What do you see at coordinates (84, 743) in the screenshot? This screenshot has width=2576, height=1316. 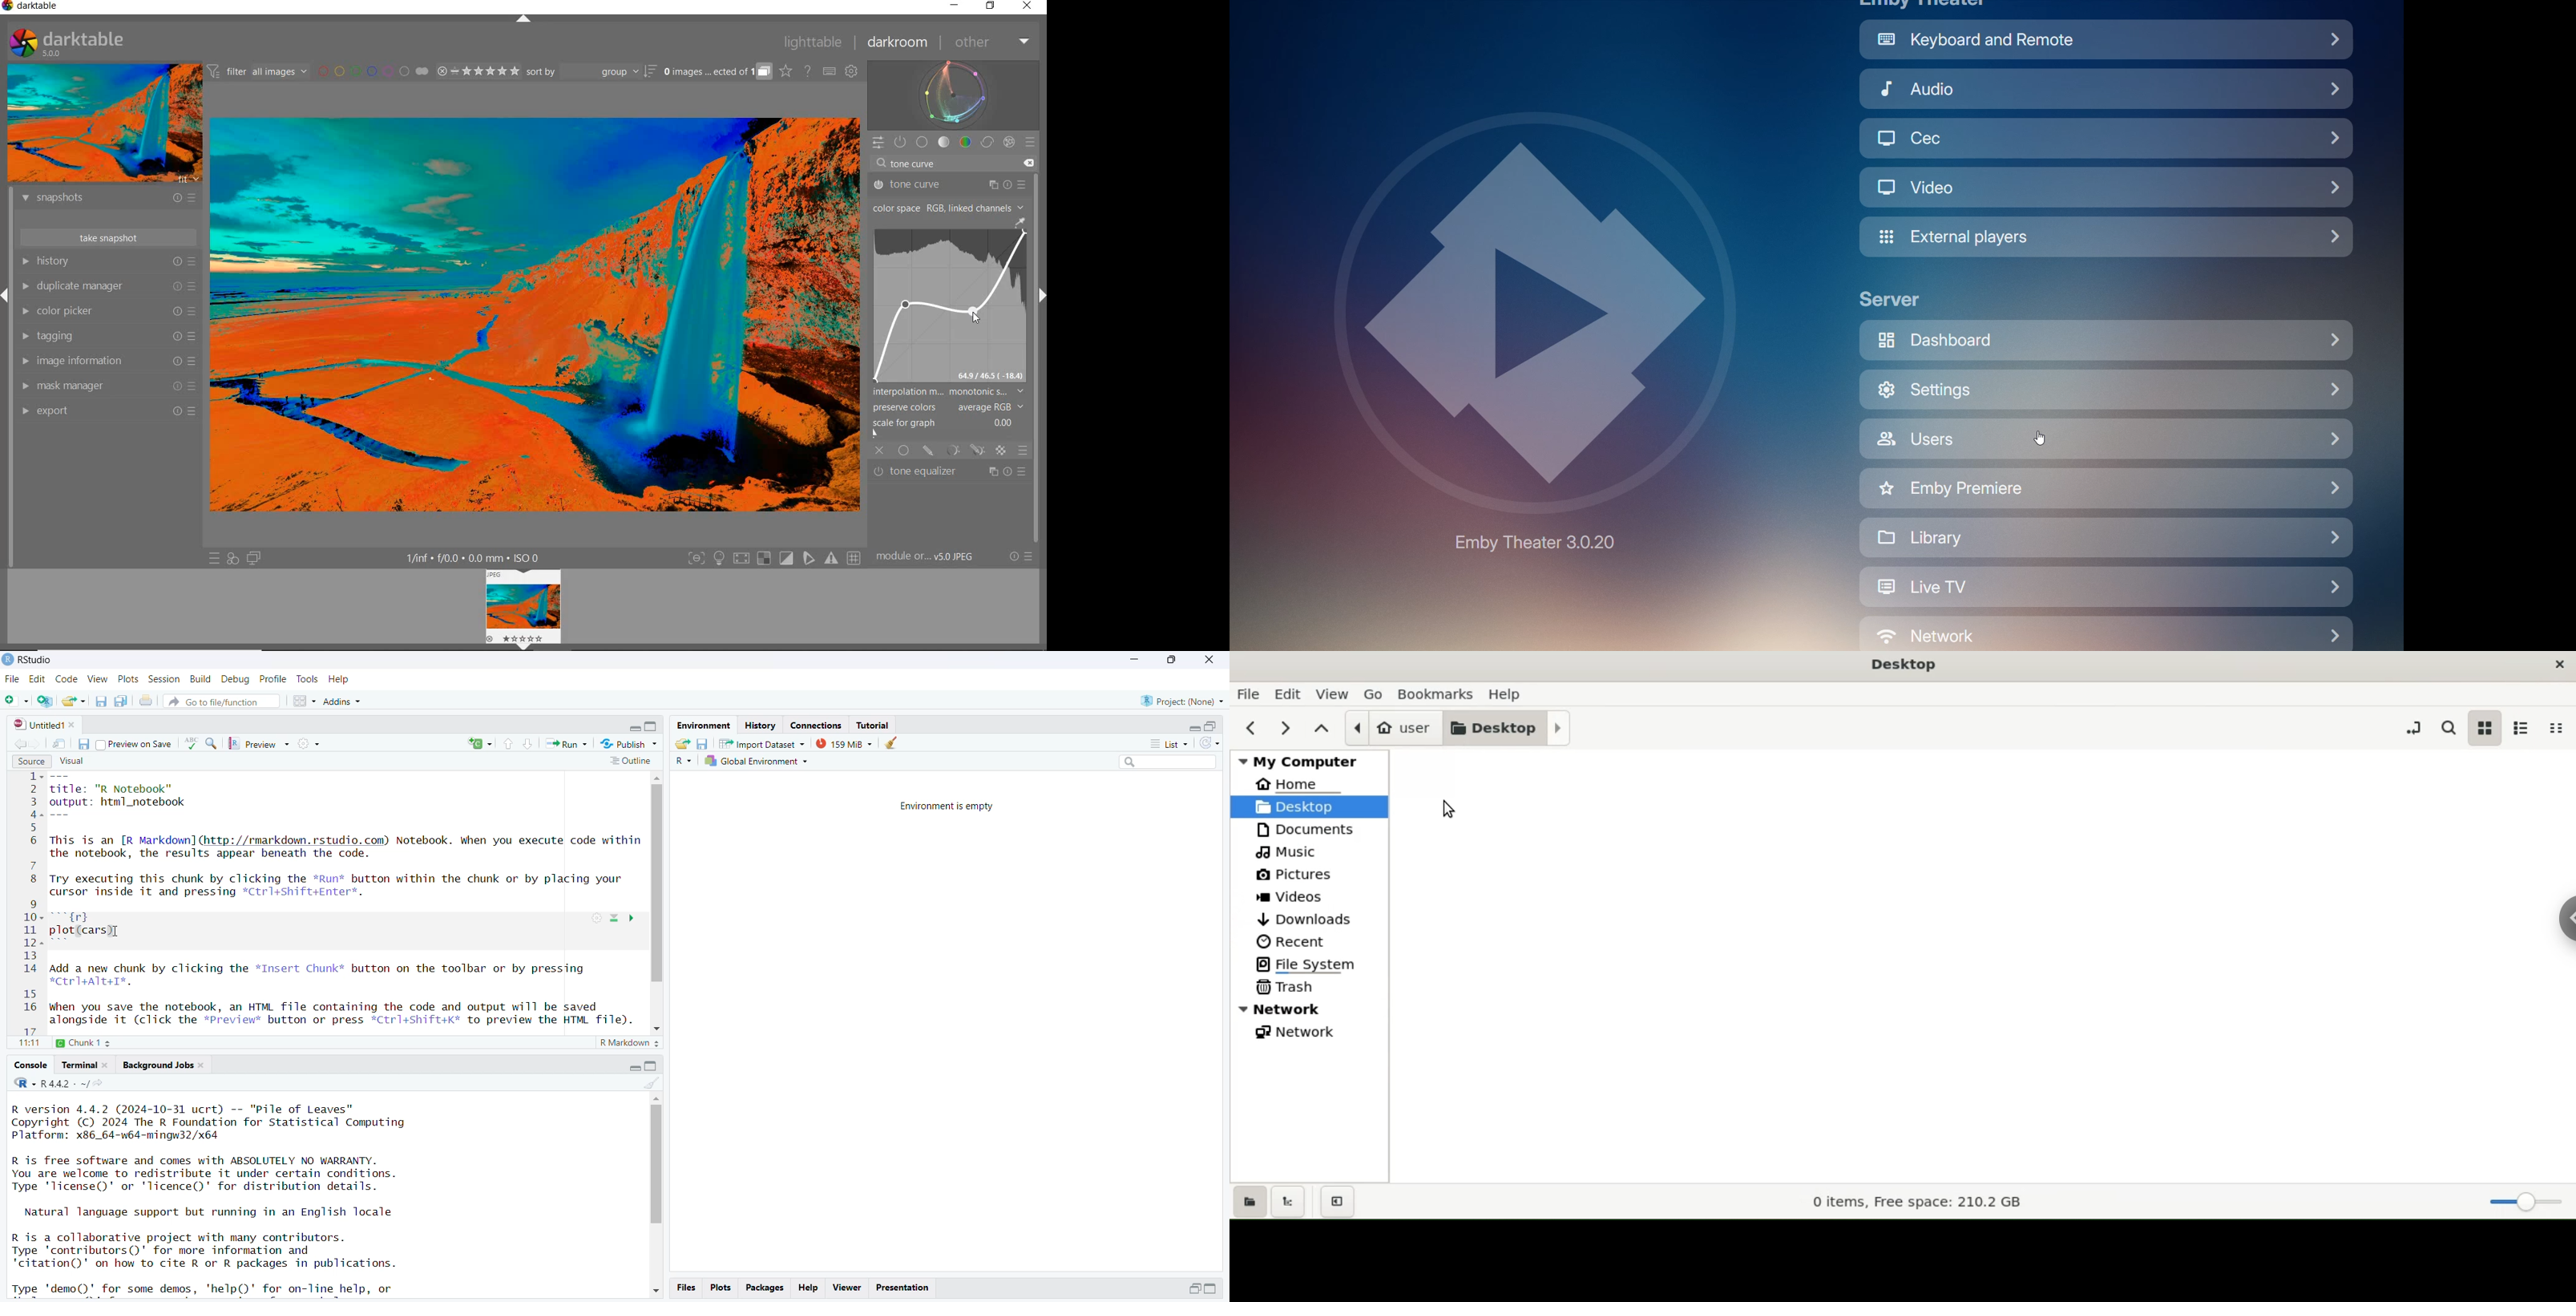 I see `save current document` at bounding box center [84, 743].